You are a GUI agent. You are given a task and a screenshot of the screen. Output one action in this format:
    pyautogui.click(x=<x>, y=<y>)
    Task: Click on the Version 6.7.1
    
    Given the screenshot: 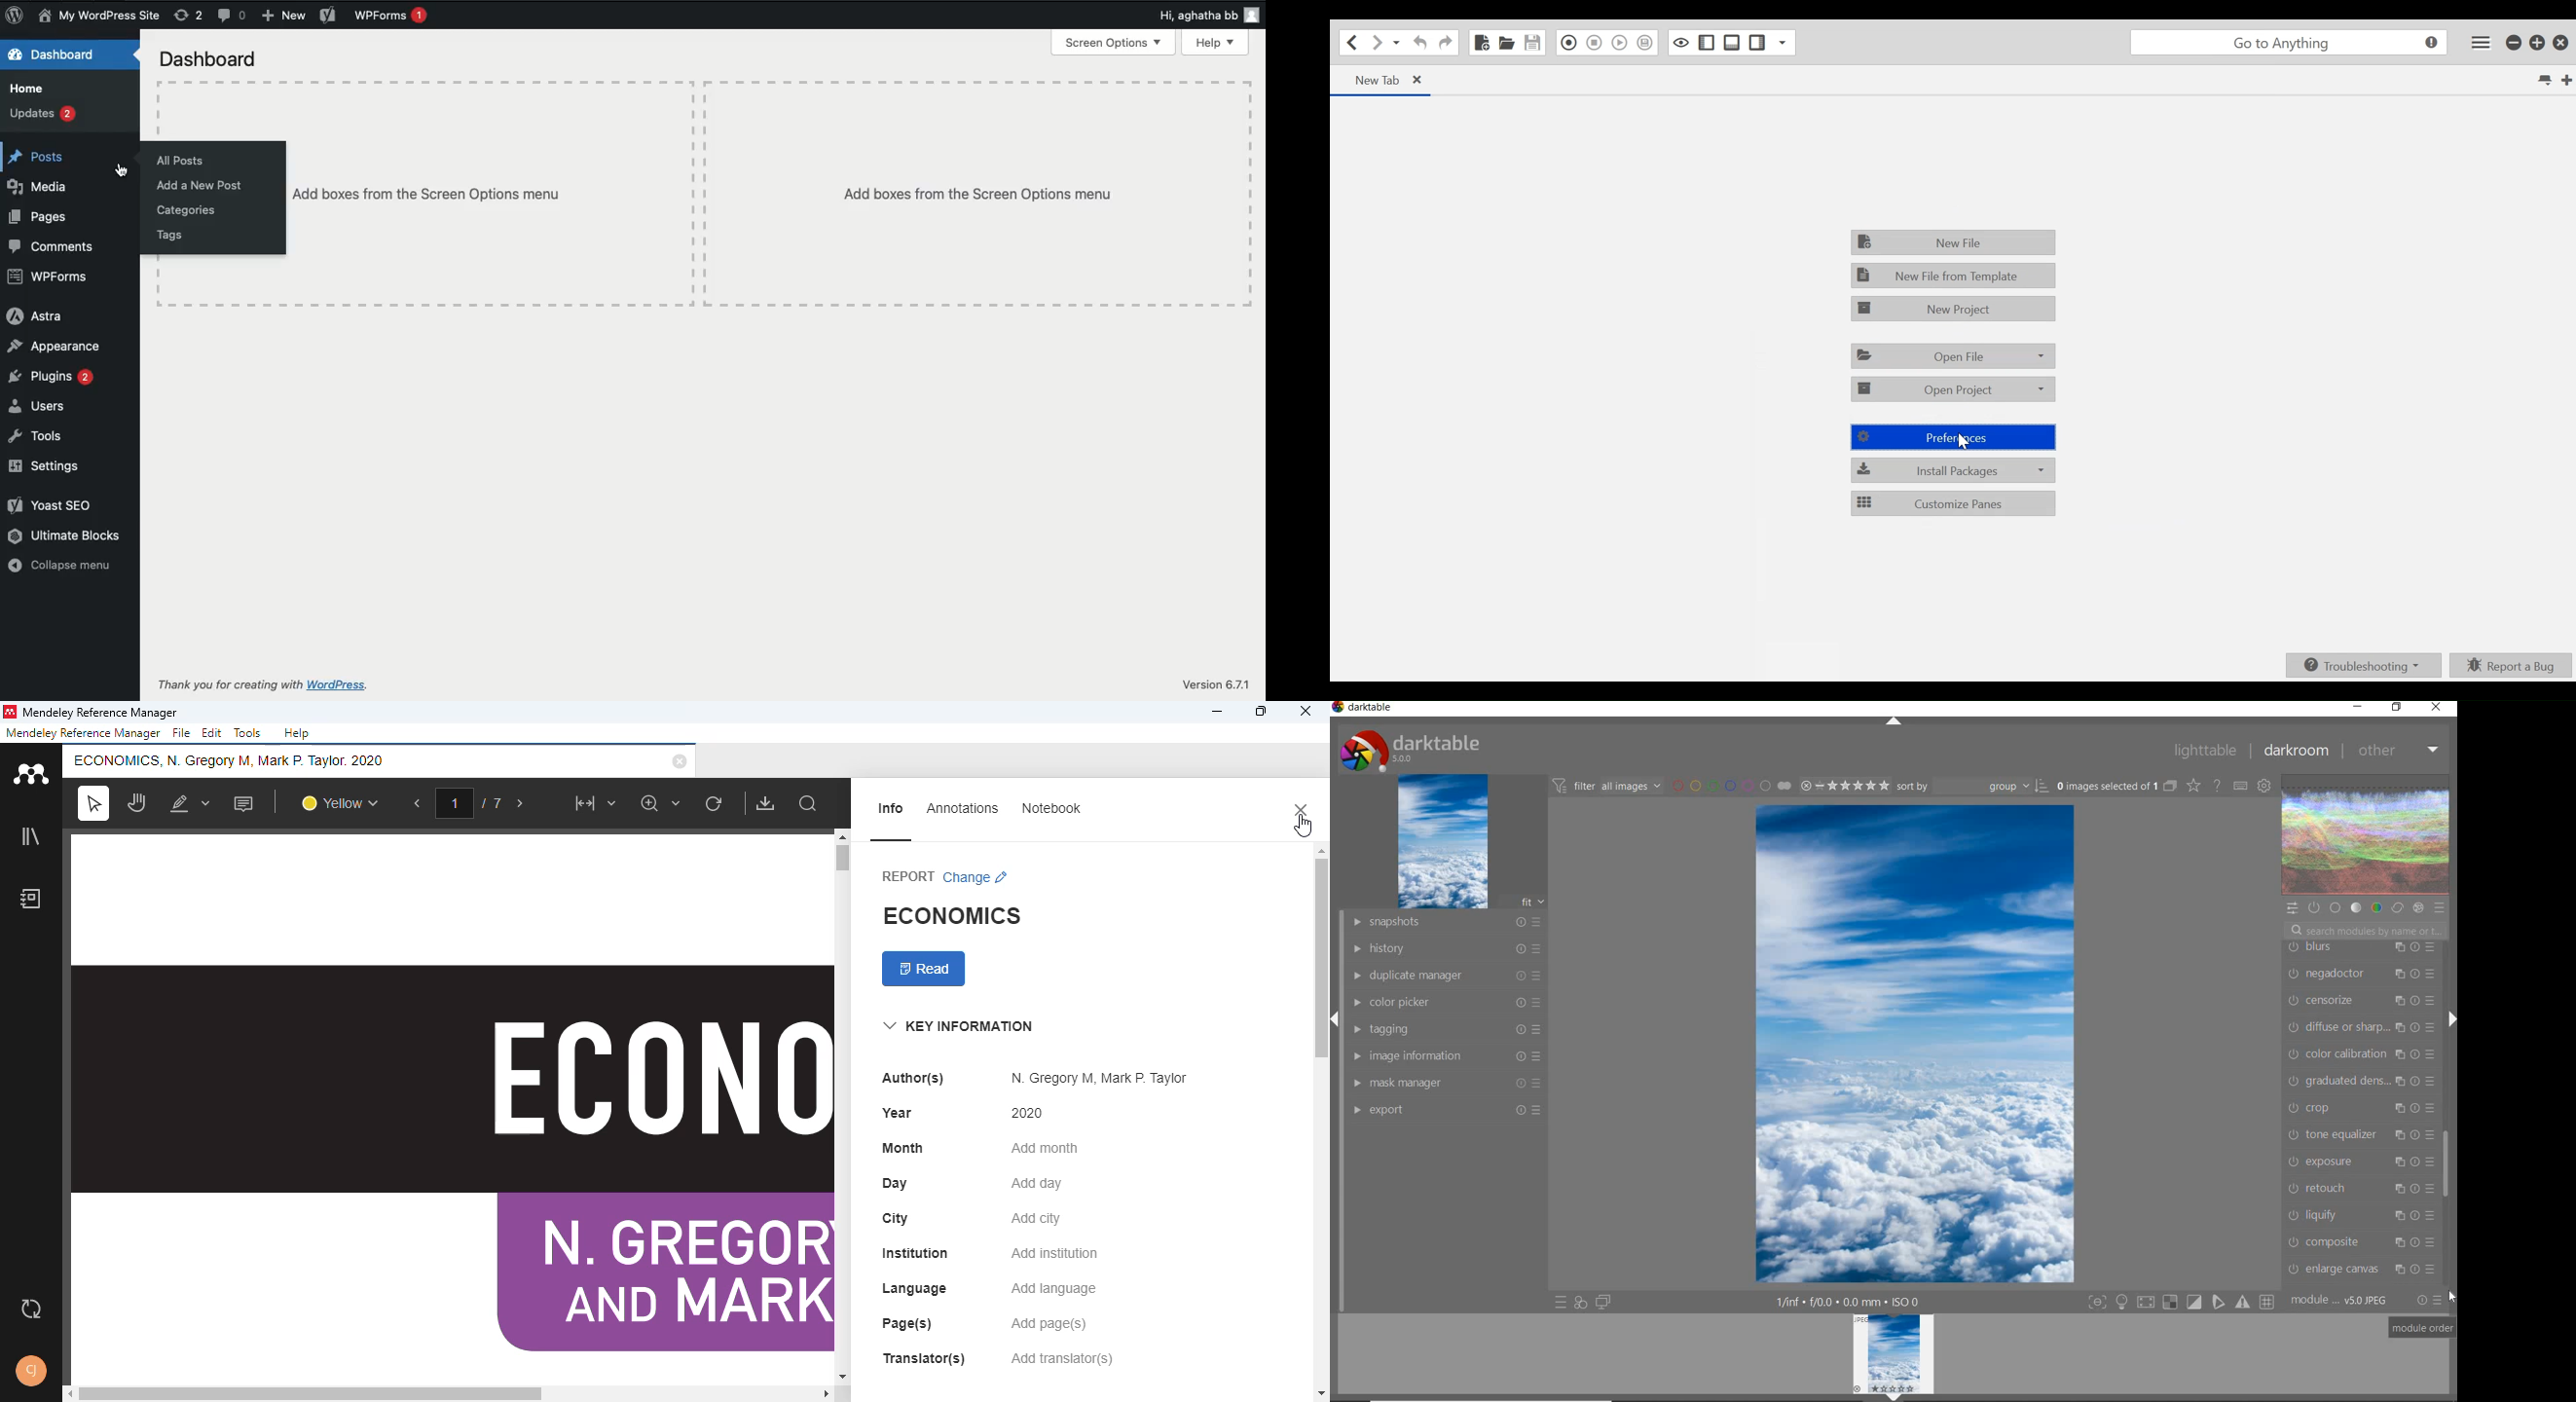 What is the action you would take?
    pyautogui.click(x=1215, y=685)
    